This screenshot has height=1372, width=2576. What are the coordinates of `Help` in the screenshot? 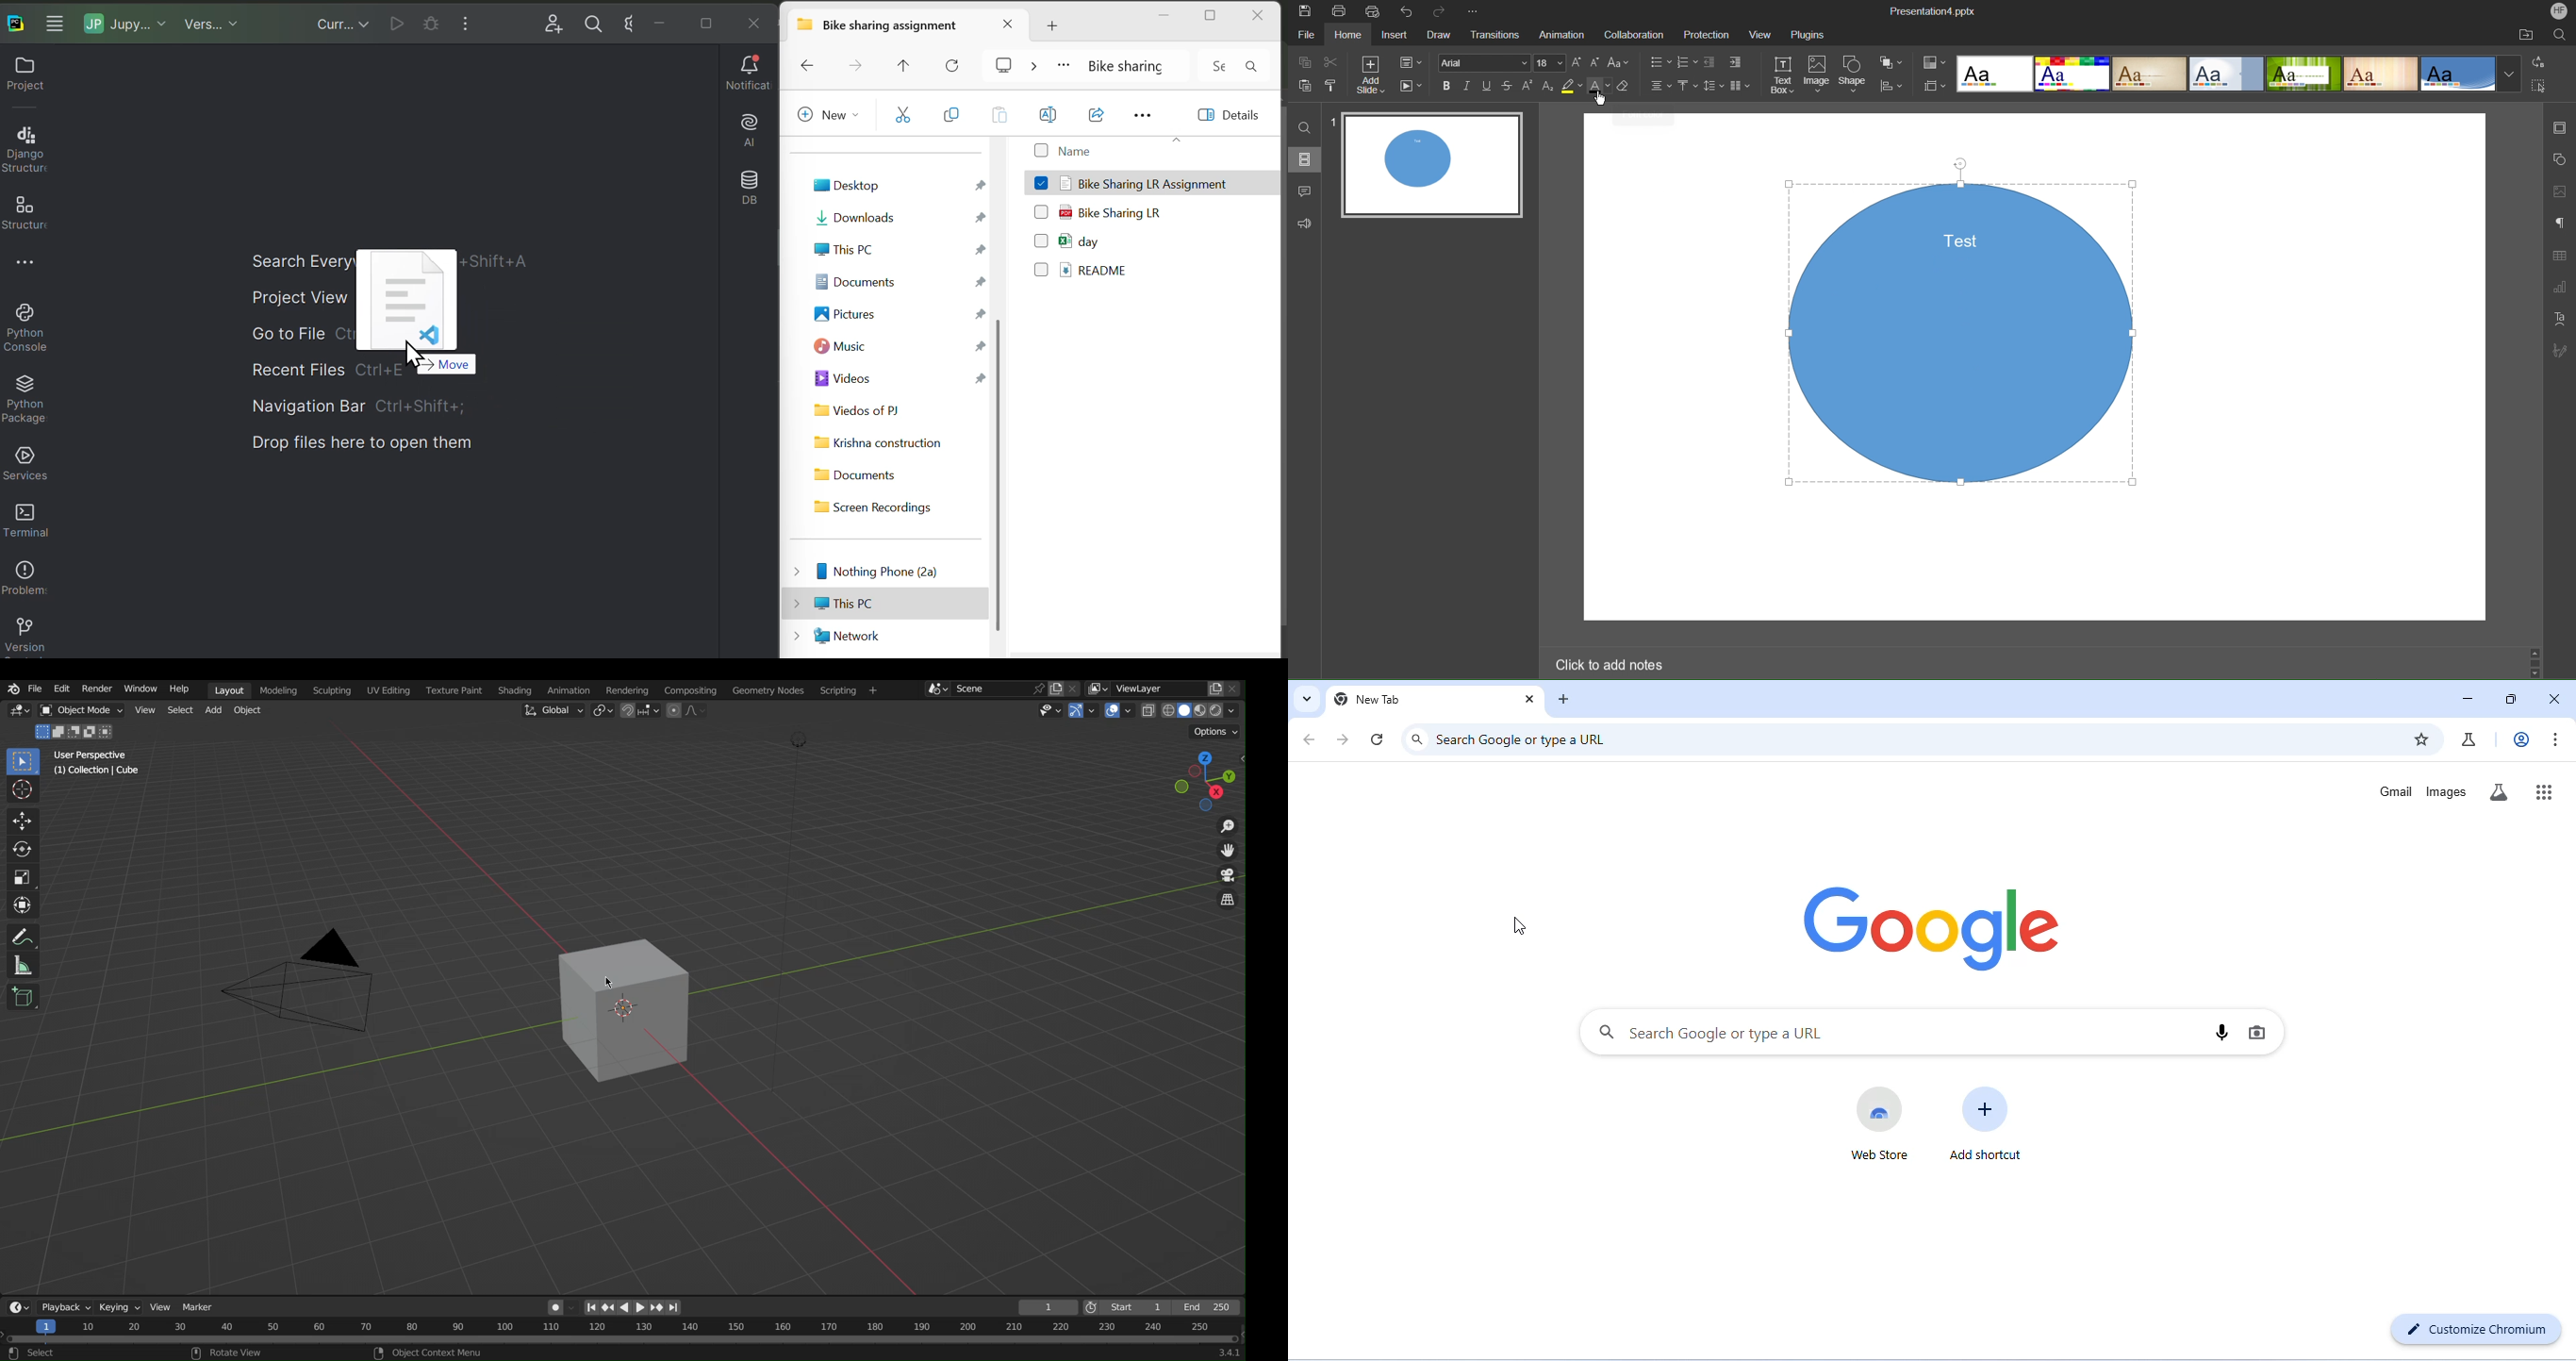 It's located at (179, 690).